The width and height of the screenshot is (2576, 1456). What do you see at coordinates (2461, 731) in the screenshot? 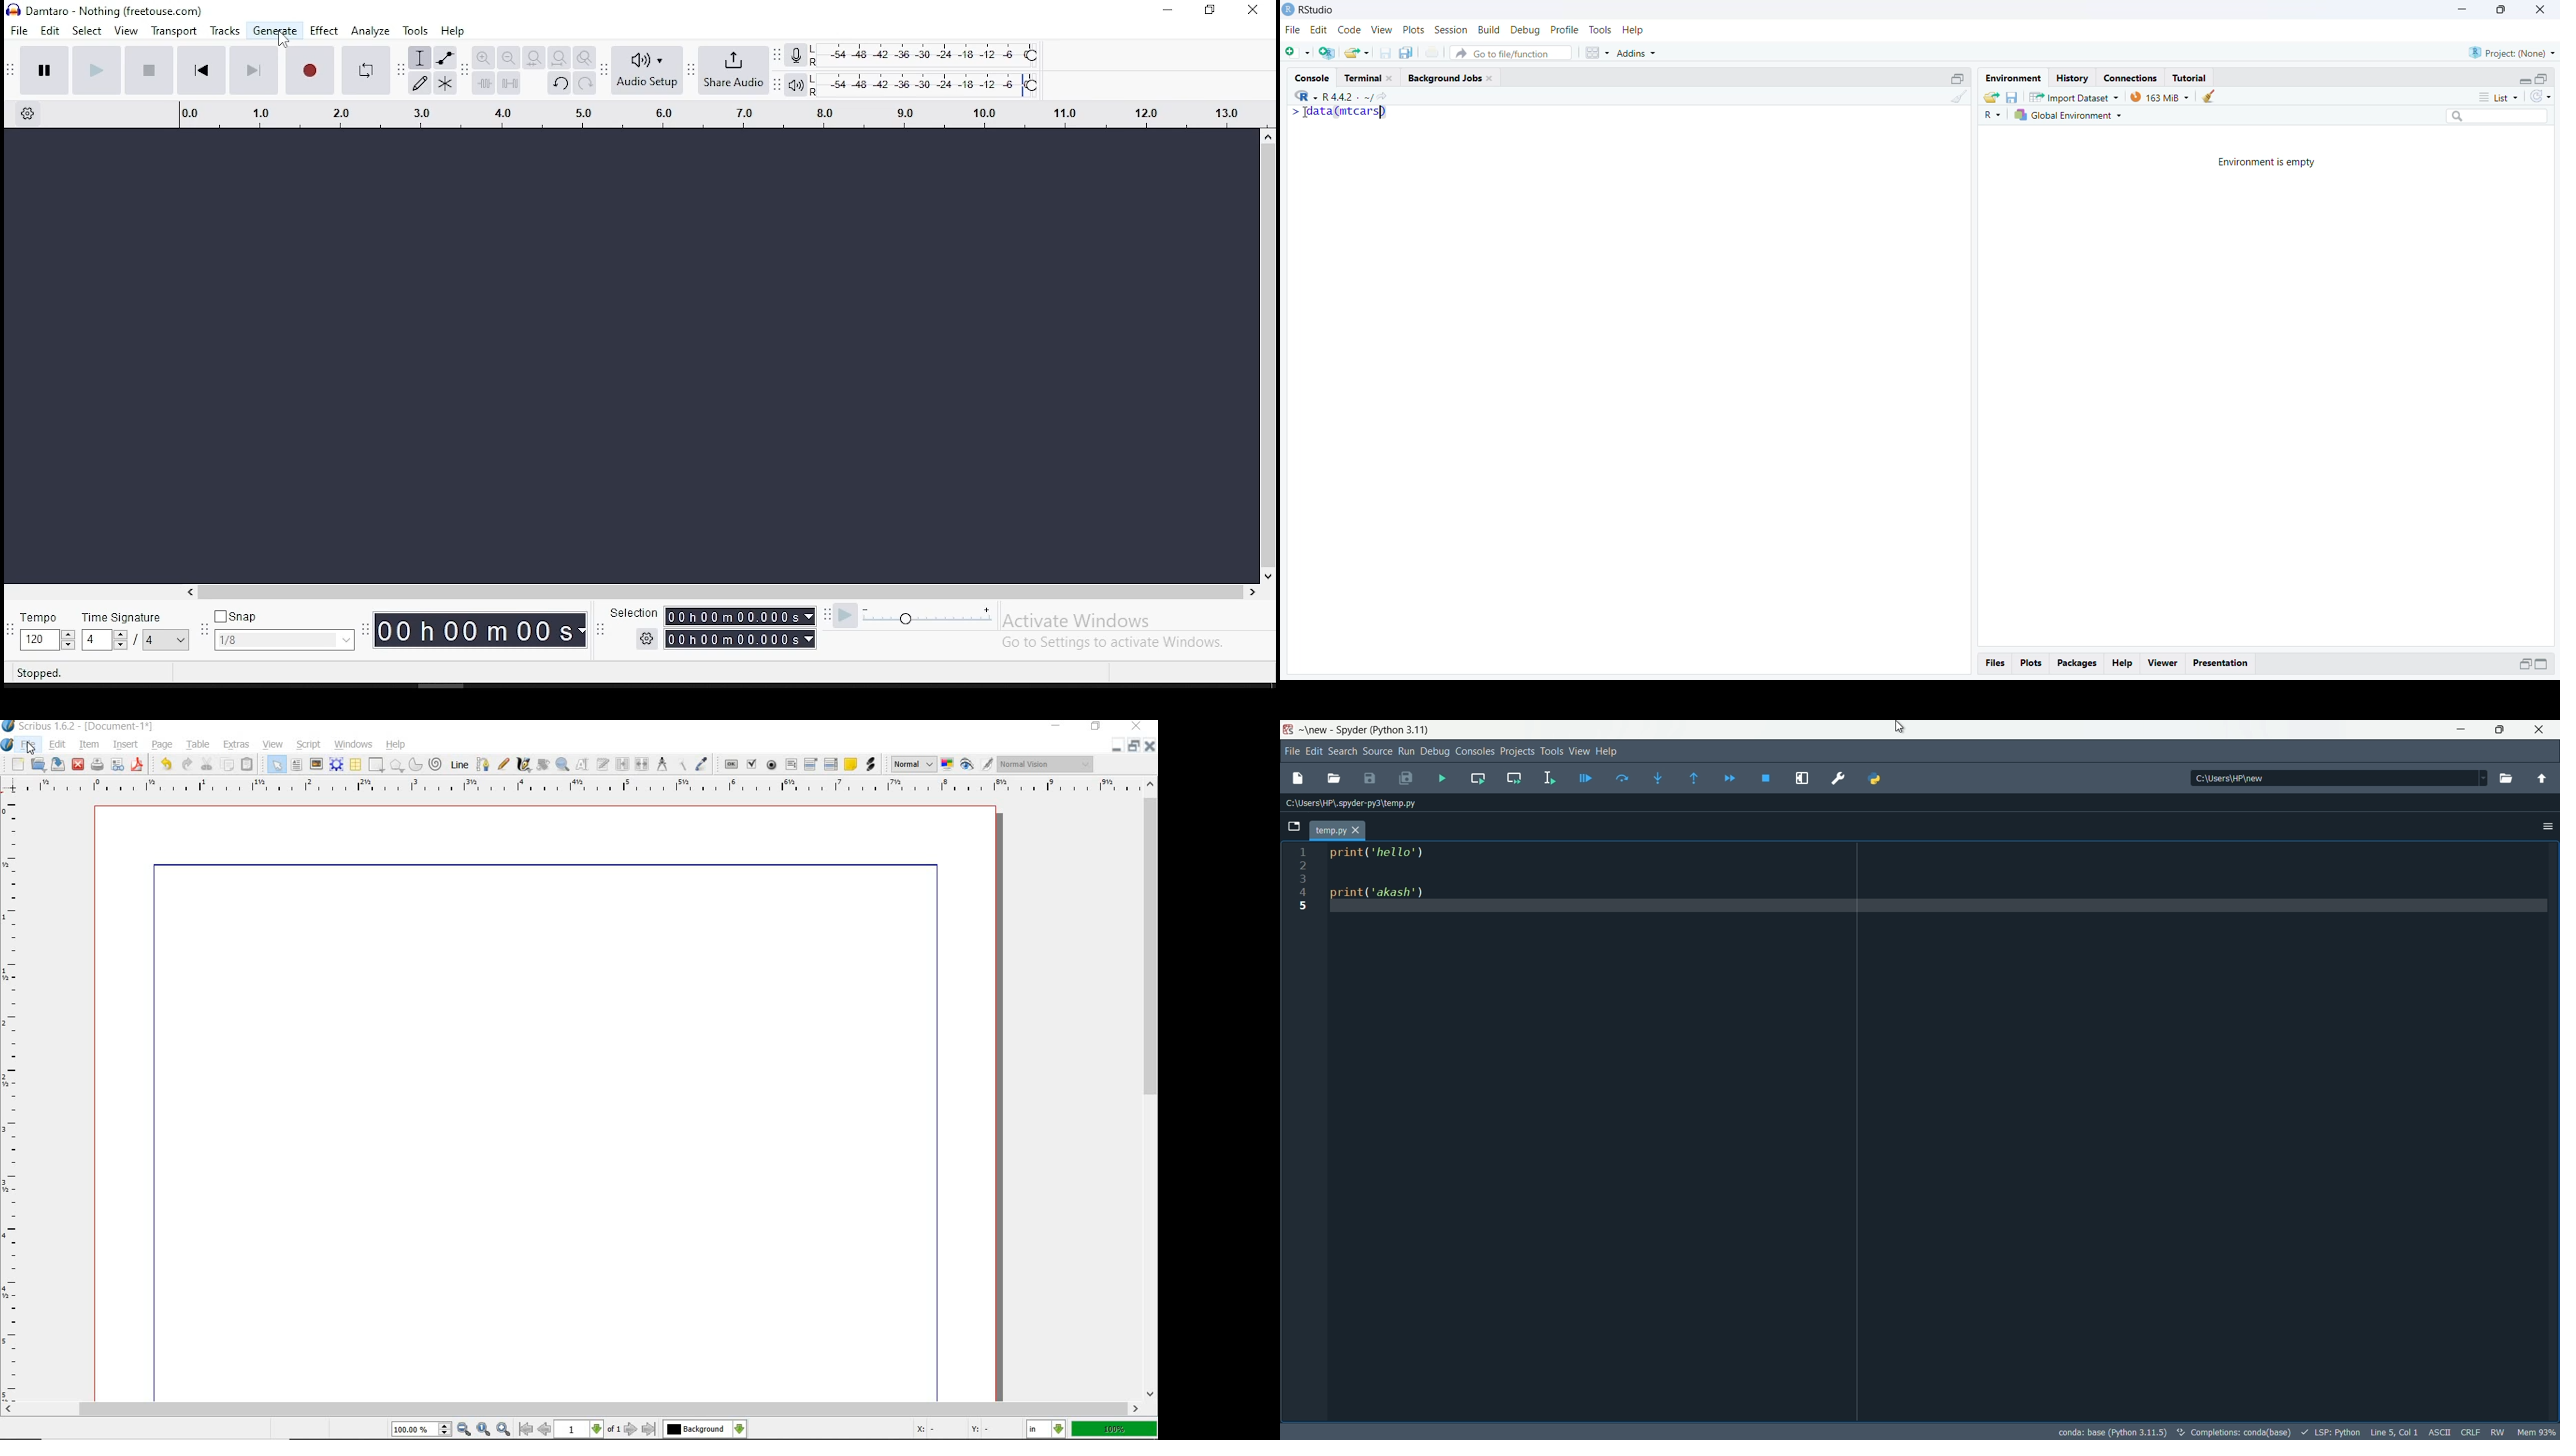
I see `minimize` at bounding box center [2461, 731].